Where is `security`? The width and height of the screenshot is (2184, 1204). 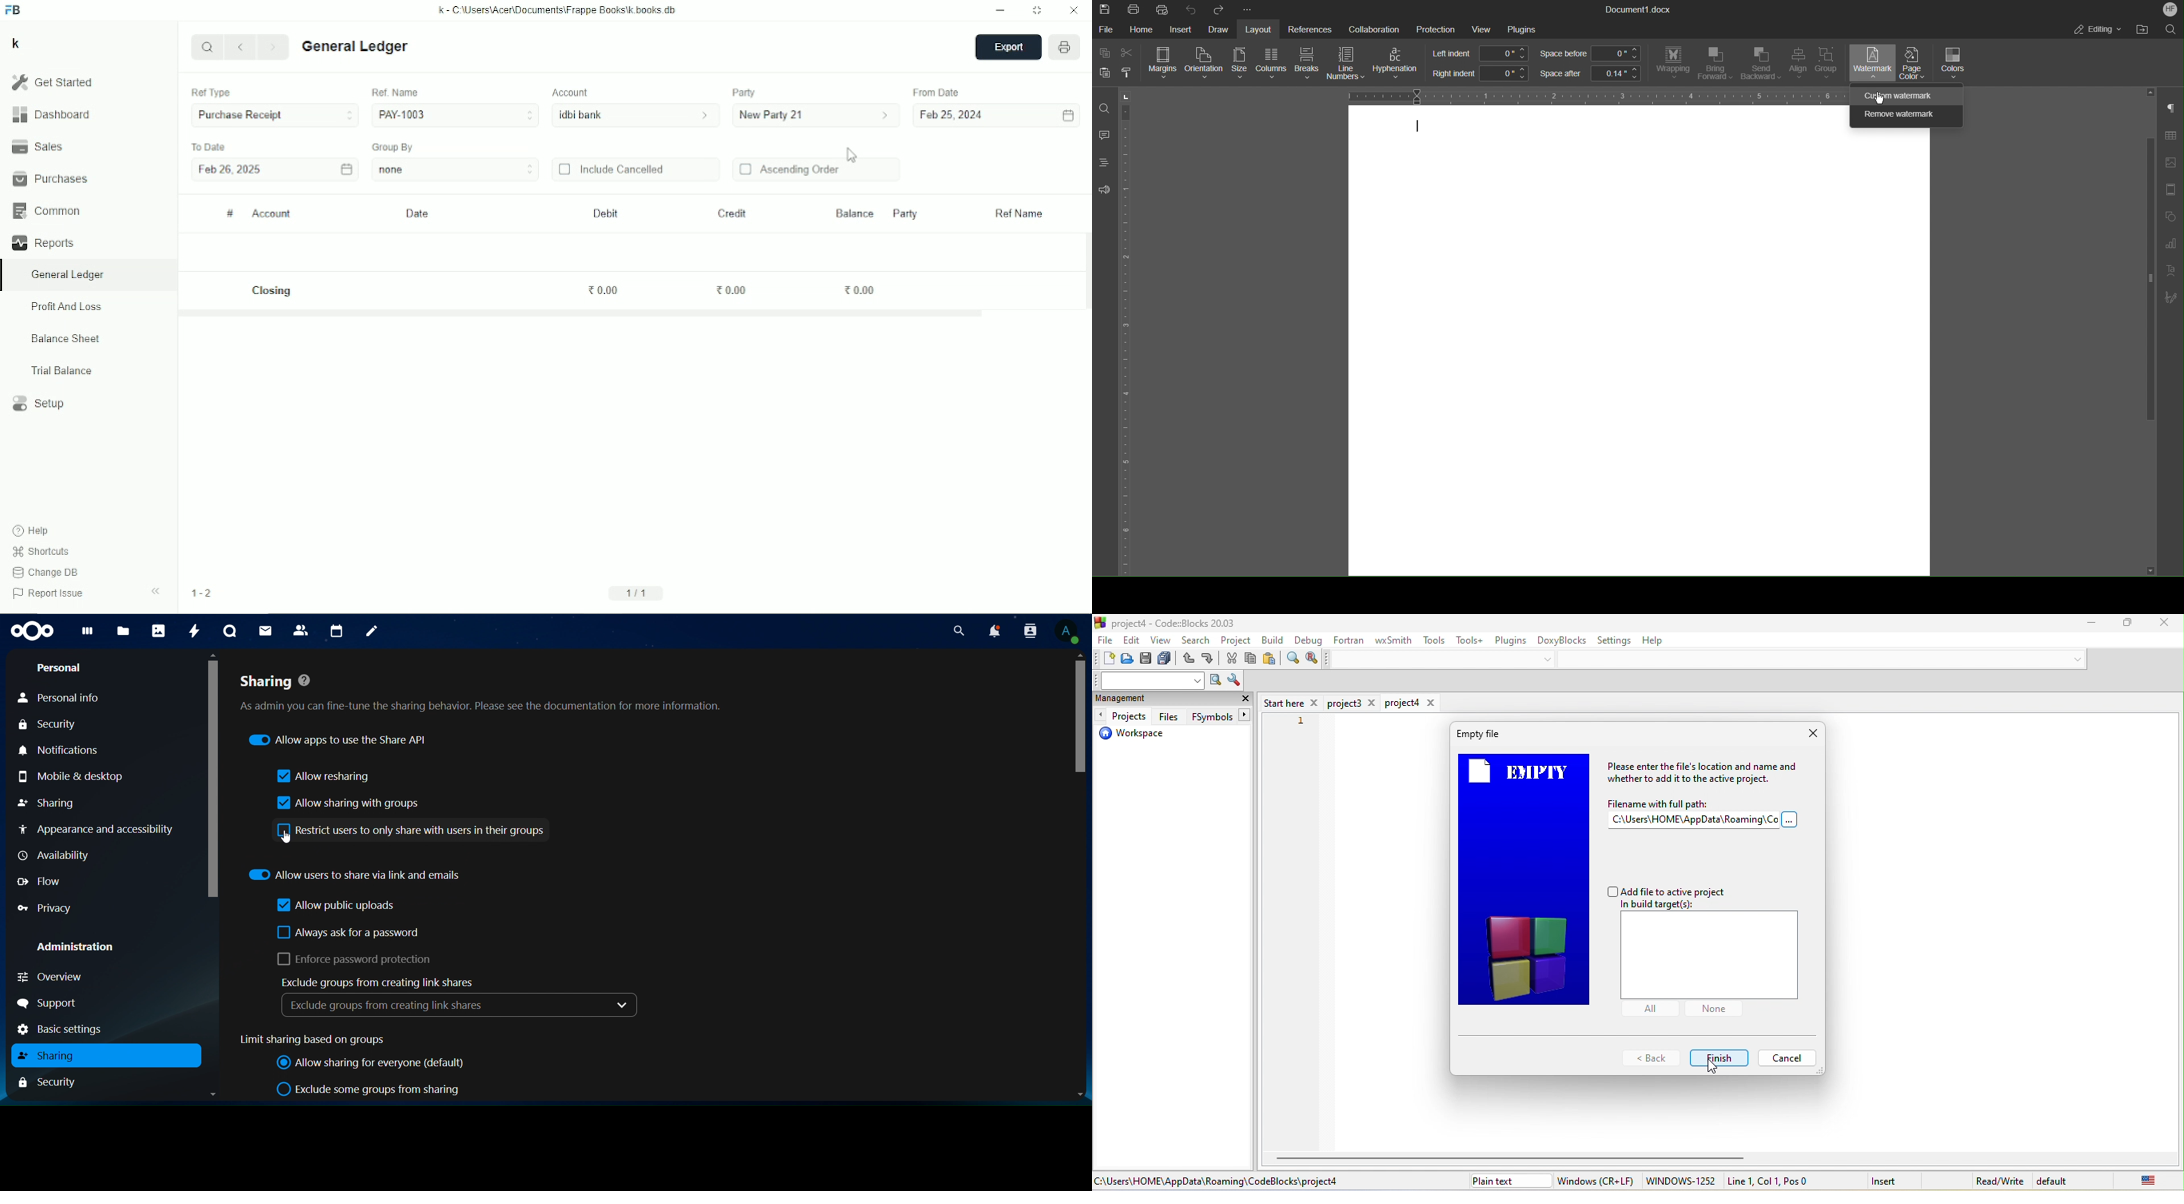
security is located at coordinates (57, 1082).